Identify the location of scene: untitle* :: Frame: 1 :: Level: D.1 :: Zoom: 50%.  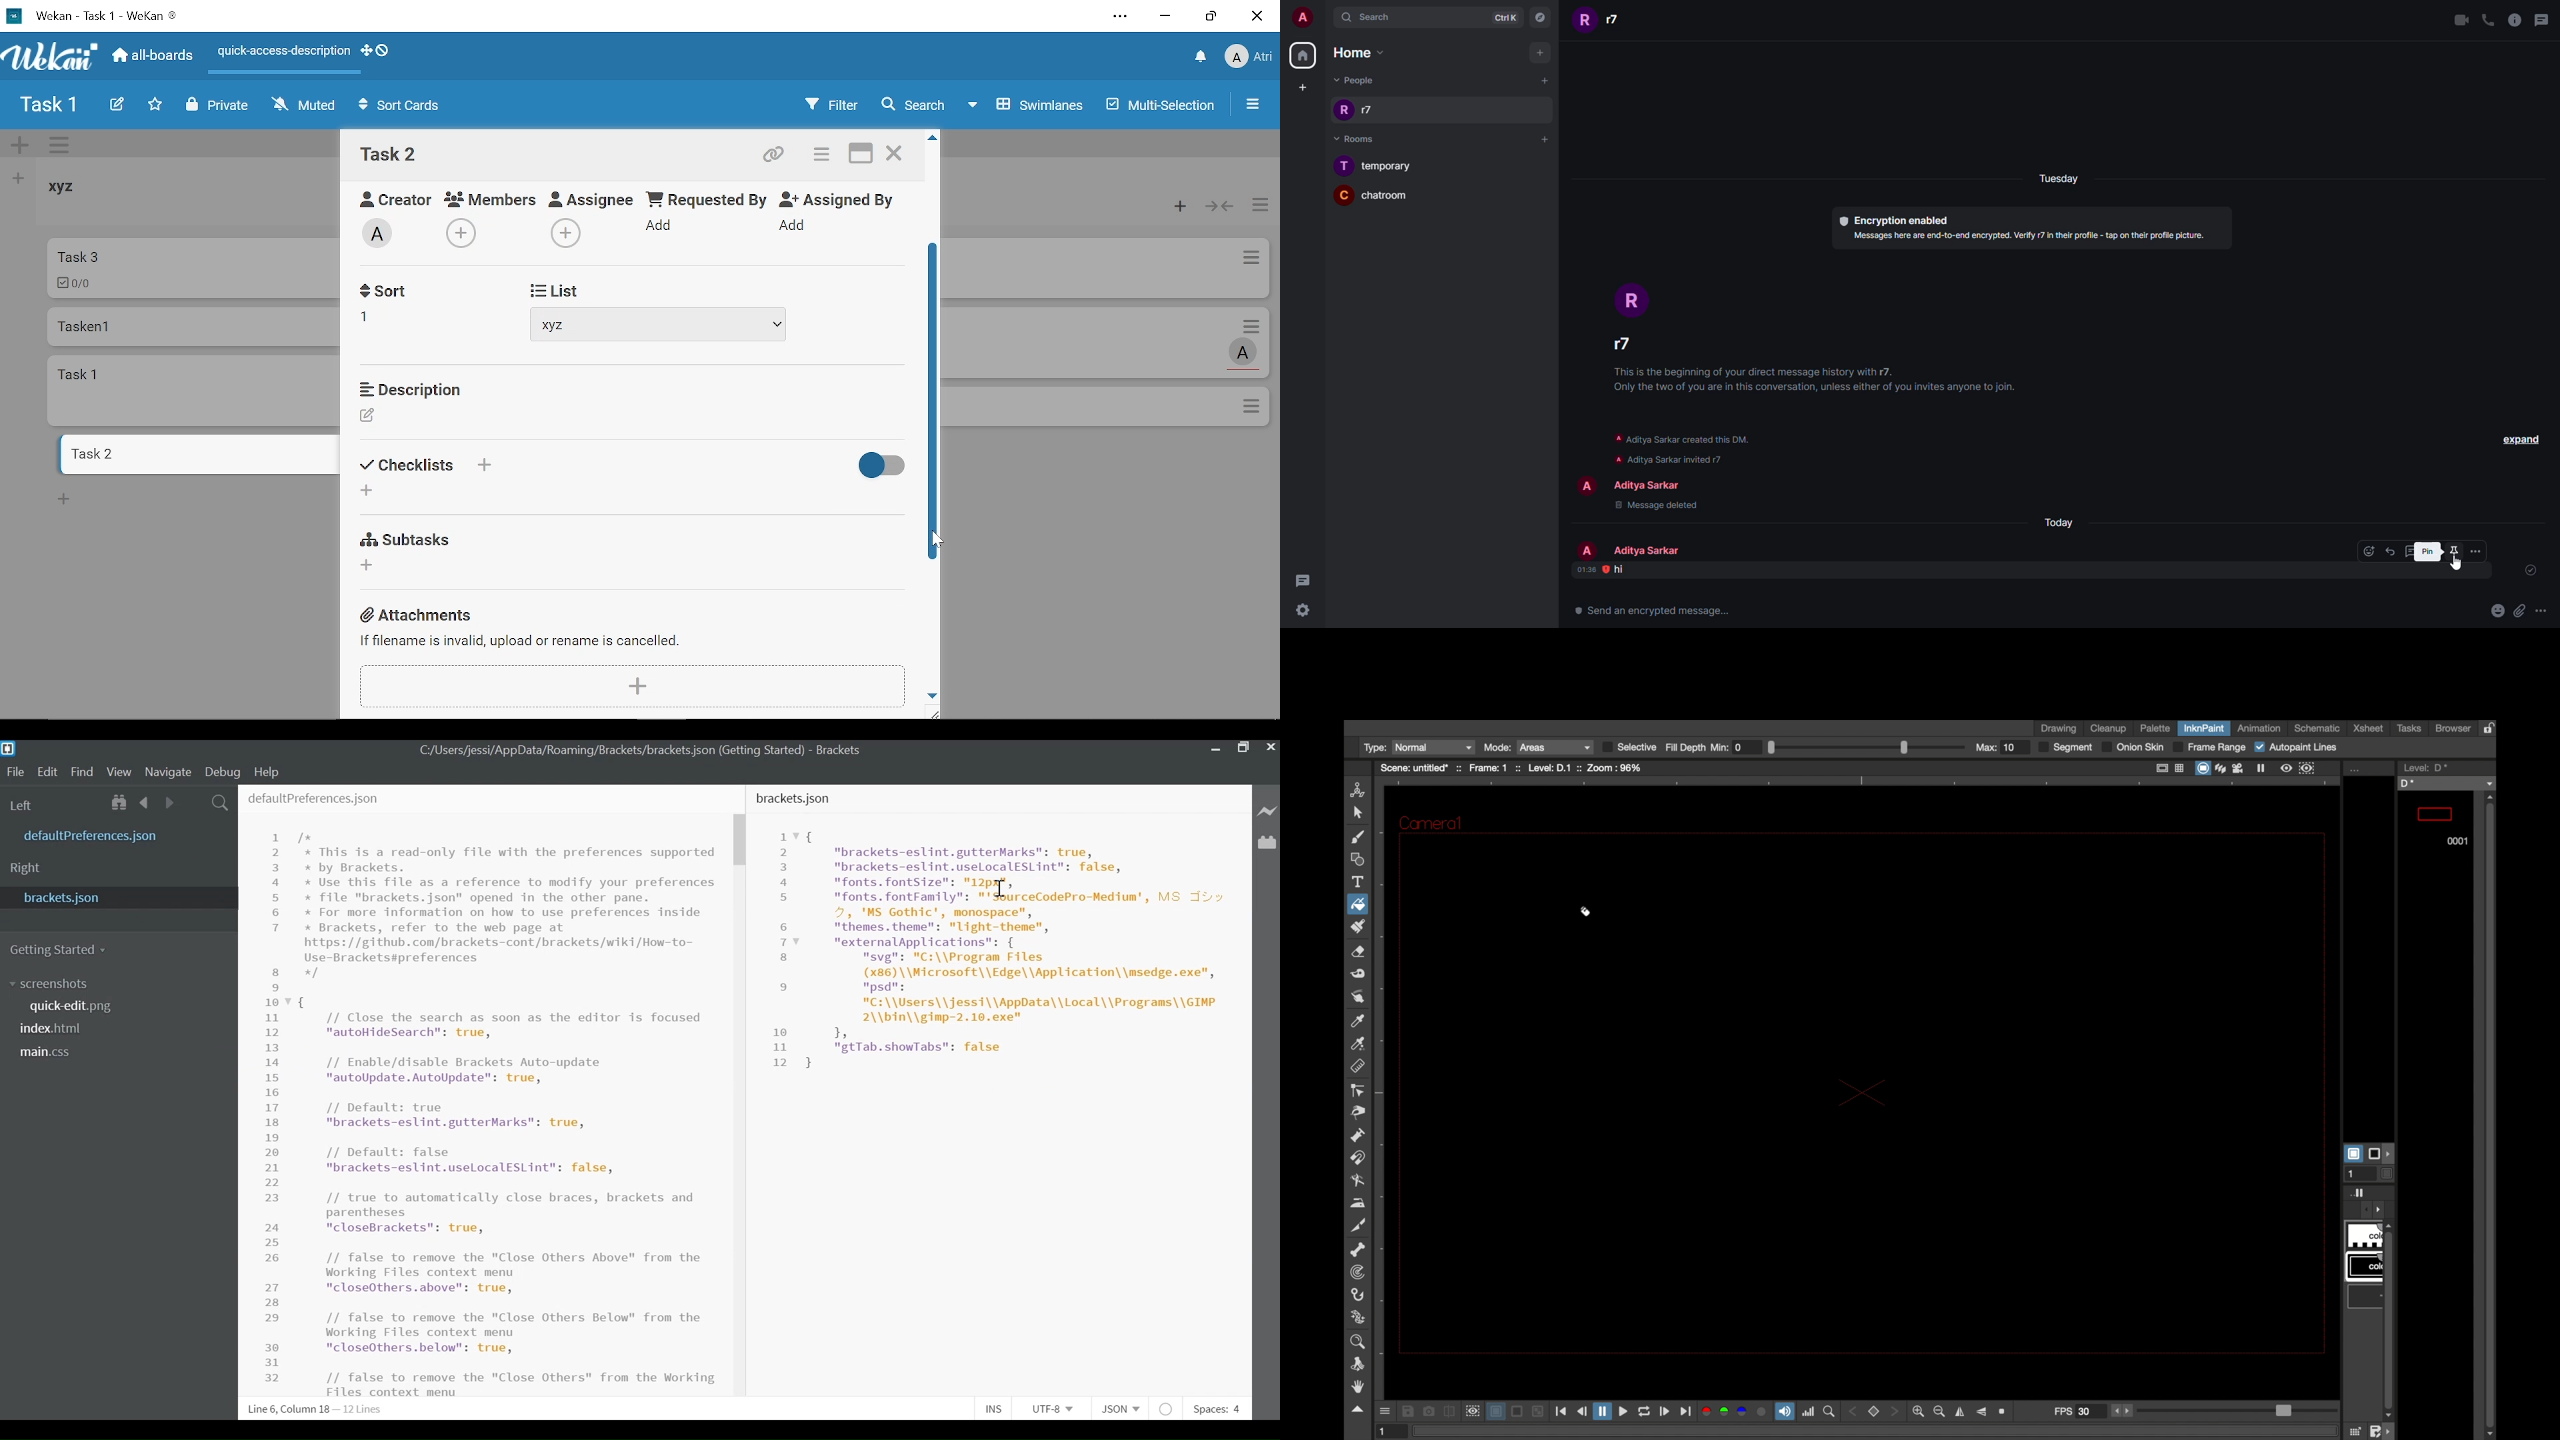
(1509, 768).